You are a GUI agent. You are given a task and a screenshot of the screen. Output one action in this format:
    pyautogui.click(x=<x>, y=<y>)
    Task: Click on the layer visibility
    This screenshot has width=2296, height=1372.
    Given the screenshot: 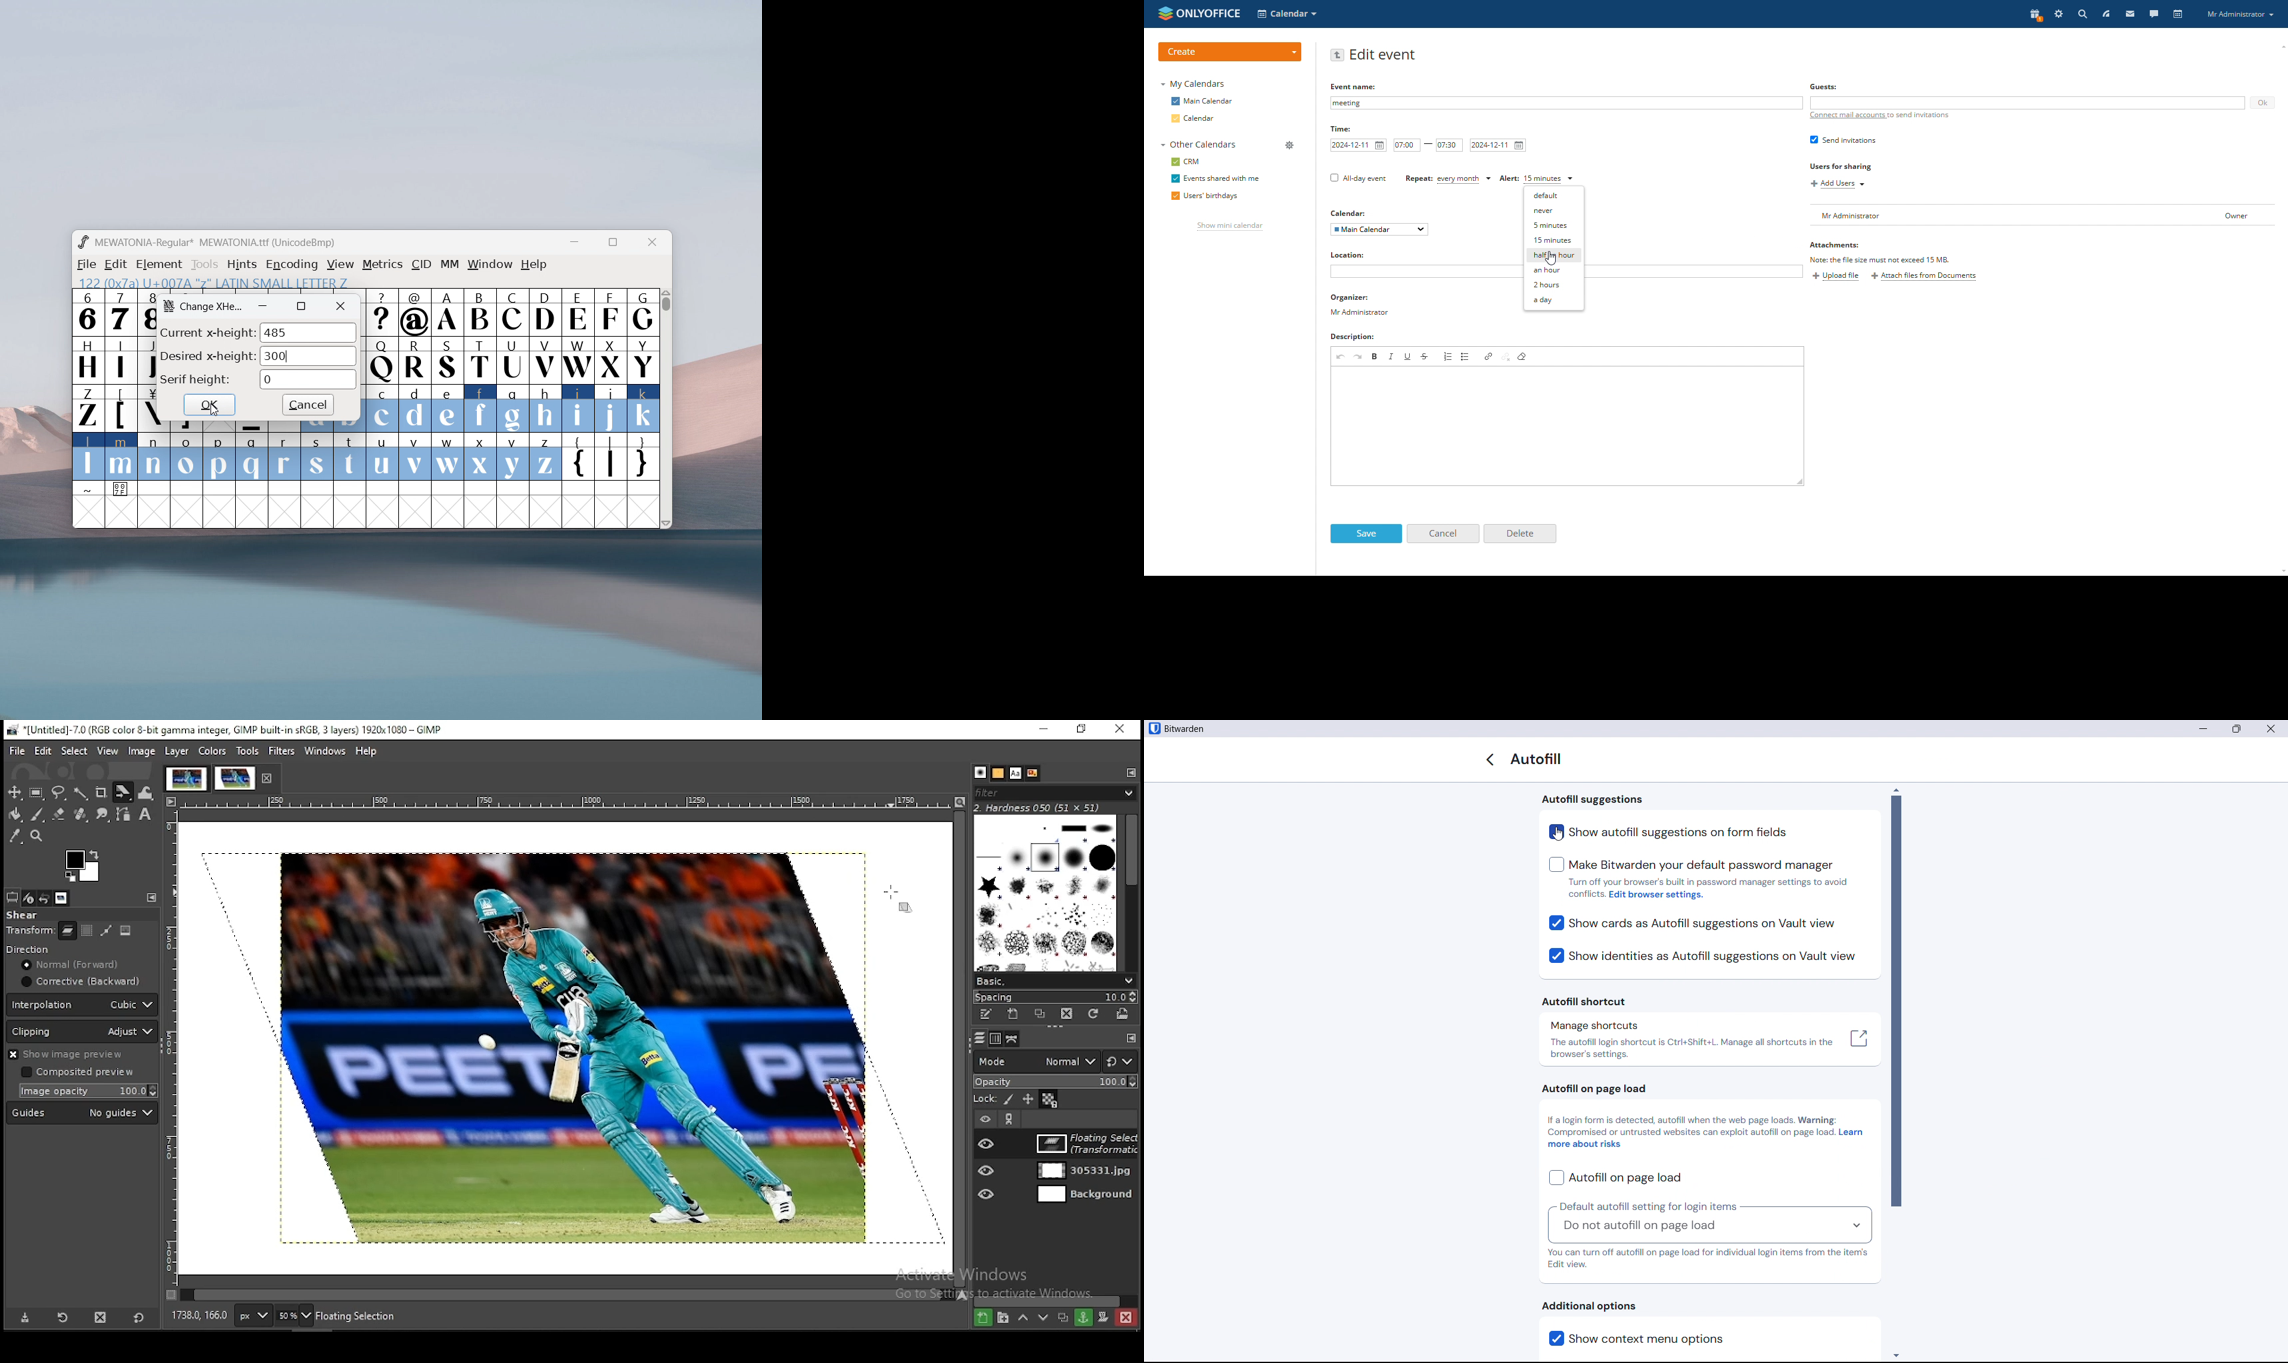 What is the action you would take?
    pyautogui.click(x=982, y=1120)
    